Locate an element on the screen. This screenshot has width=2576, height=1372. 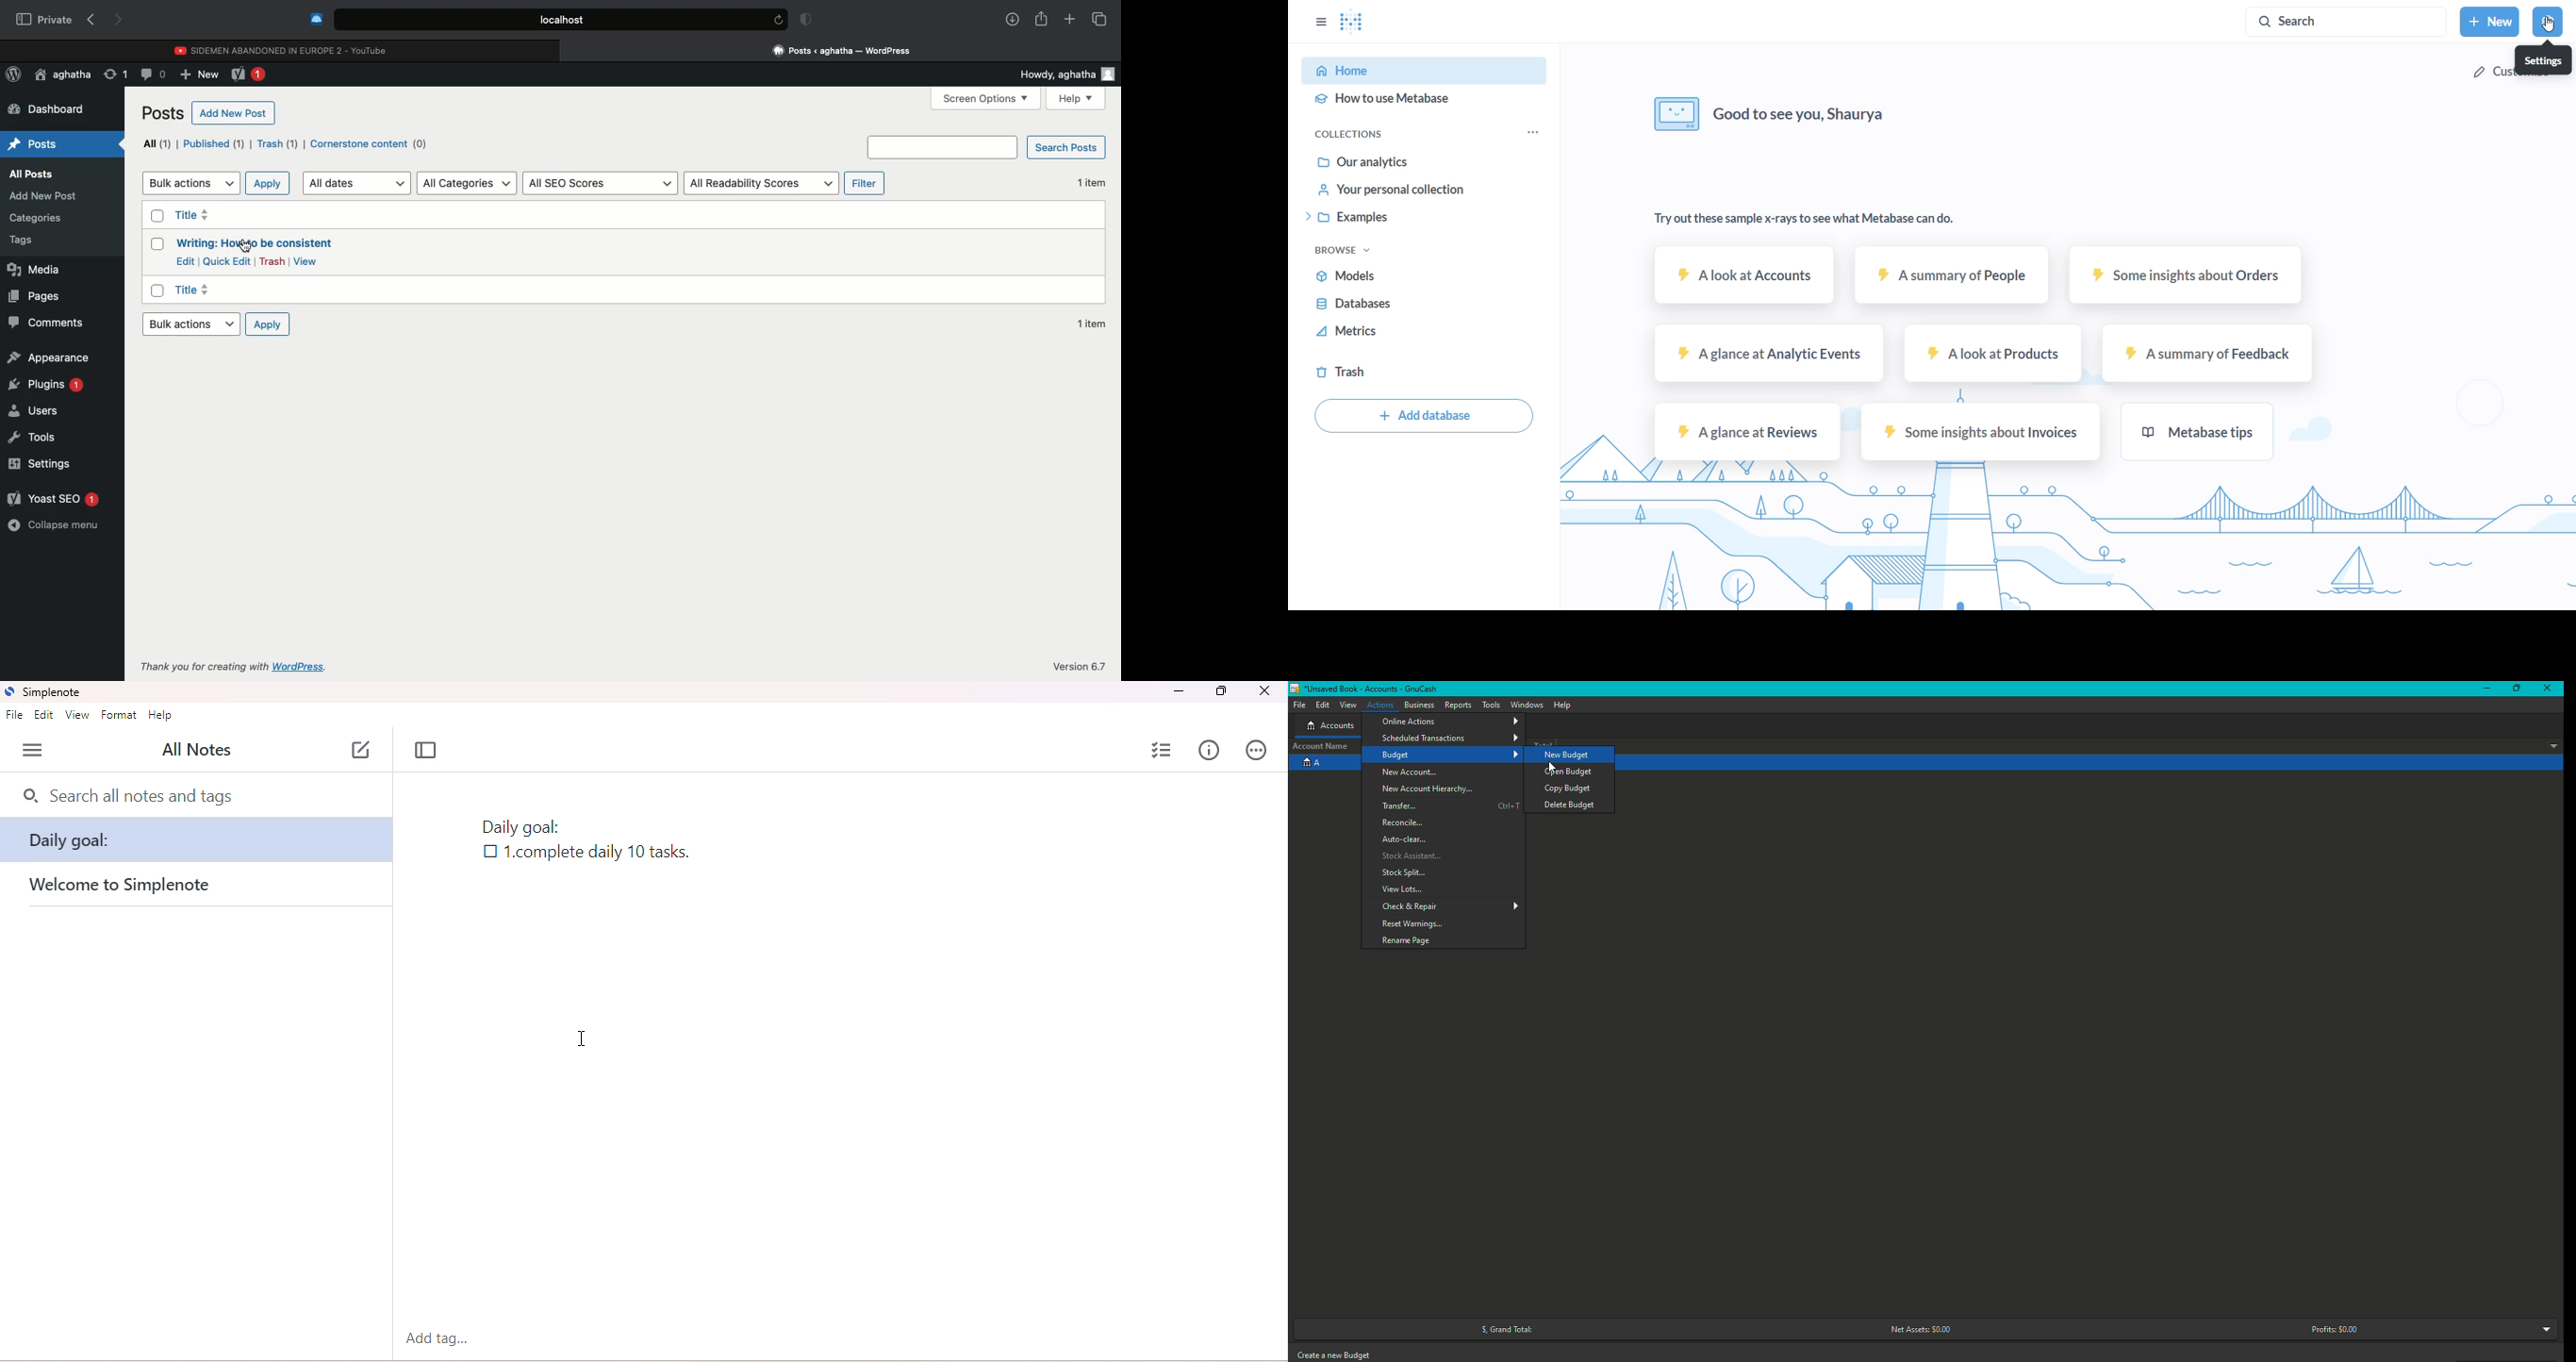
menu is located at coordinates (33, 750).